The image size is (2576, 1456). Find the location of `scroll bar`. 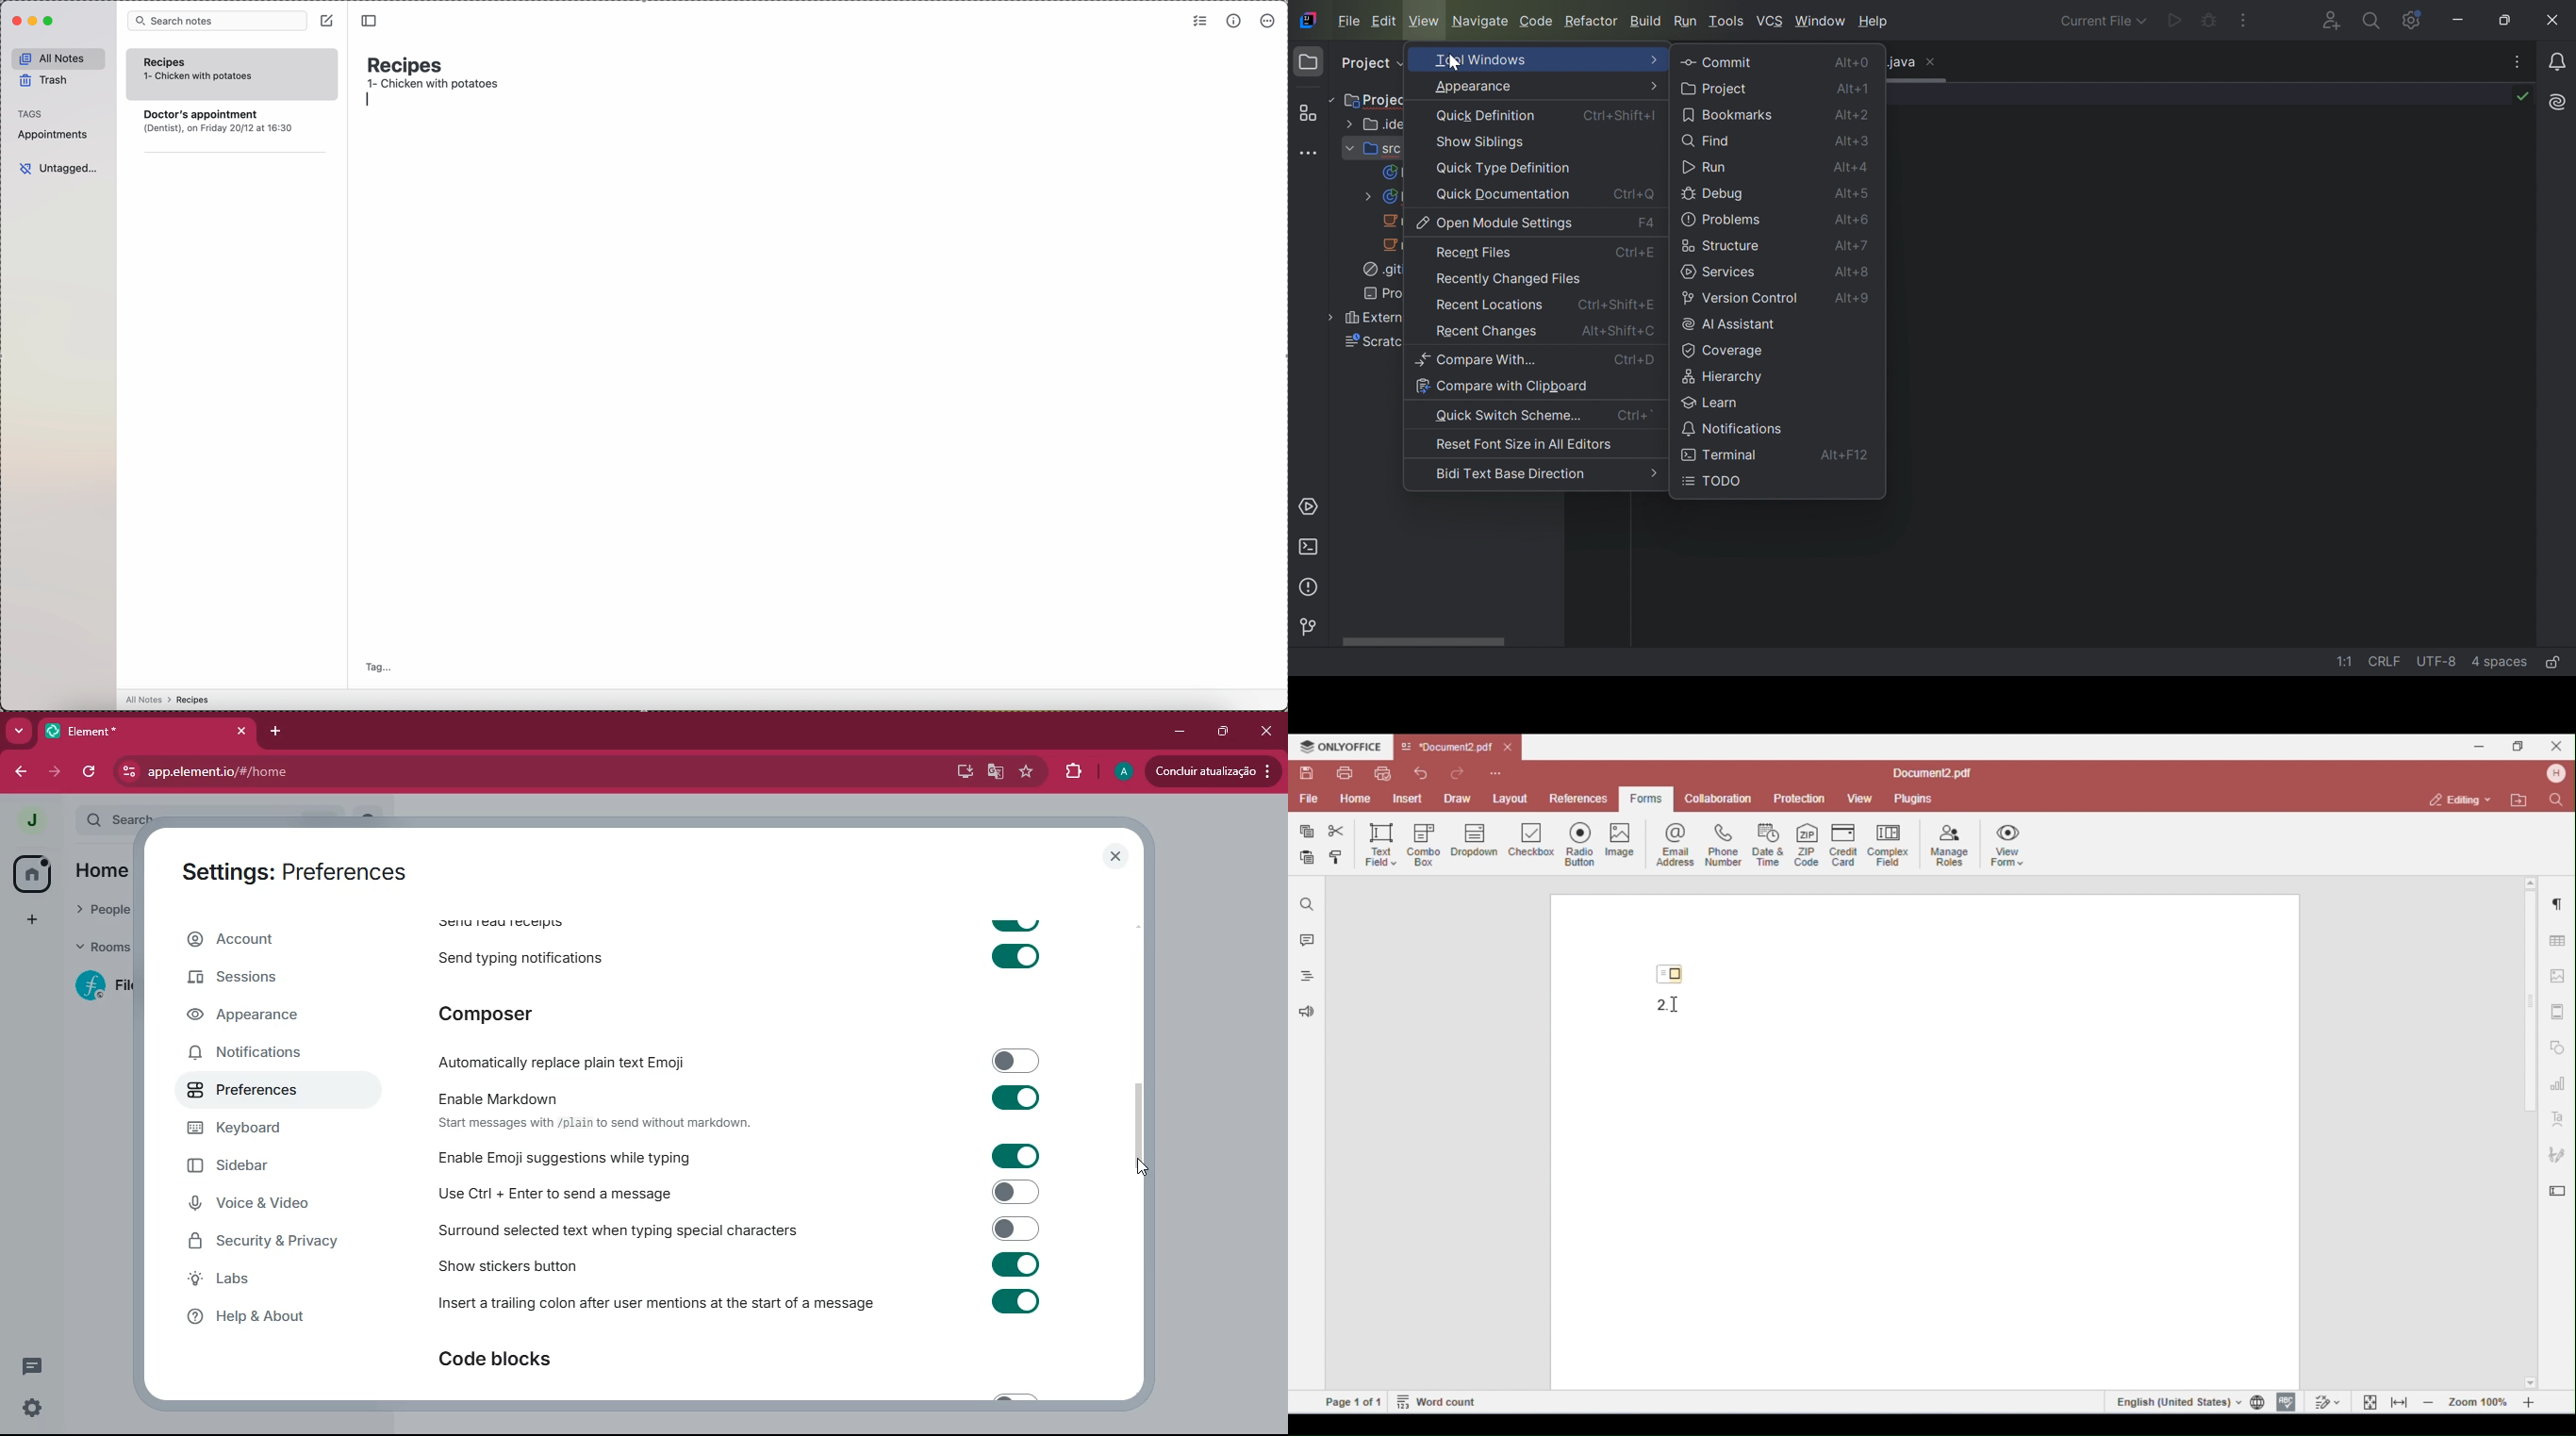

scroll bar is located at coordinates (1148, 1129).